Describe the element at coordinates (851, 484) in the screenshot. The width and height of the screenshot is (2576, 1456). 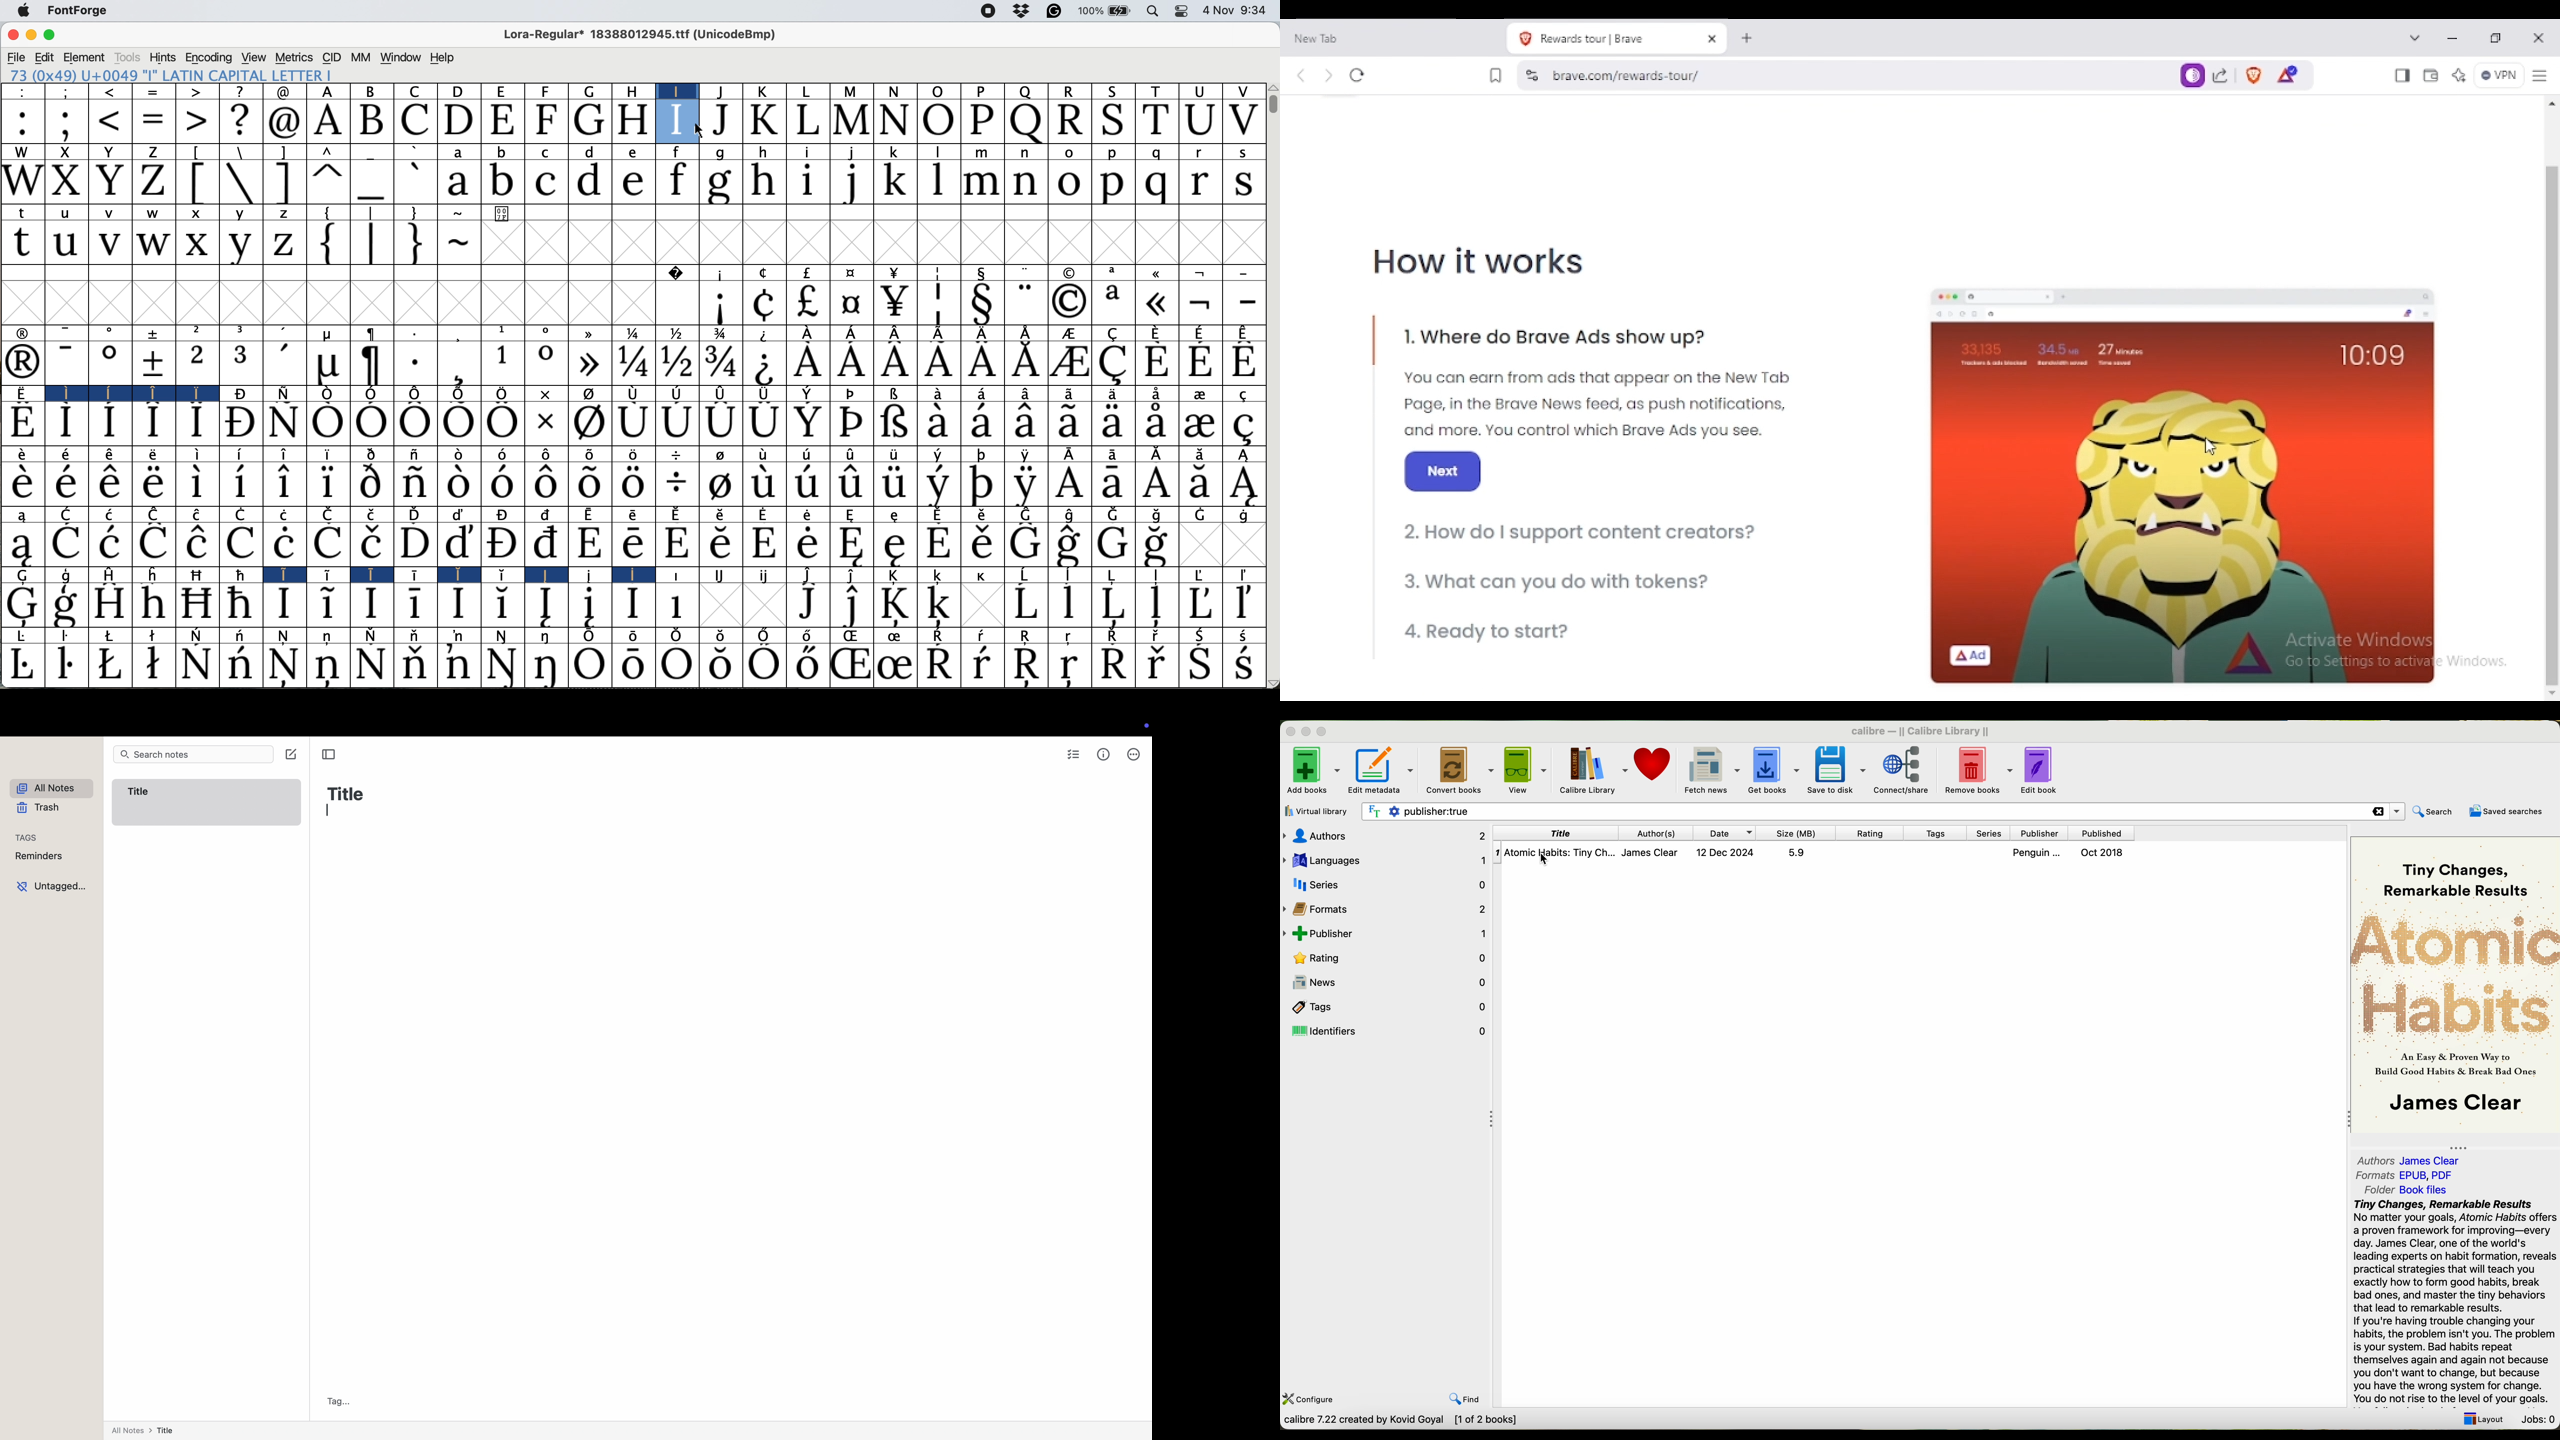
I see `Symbol` at that location.